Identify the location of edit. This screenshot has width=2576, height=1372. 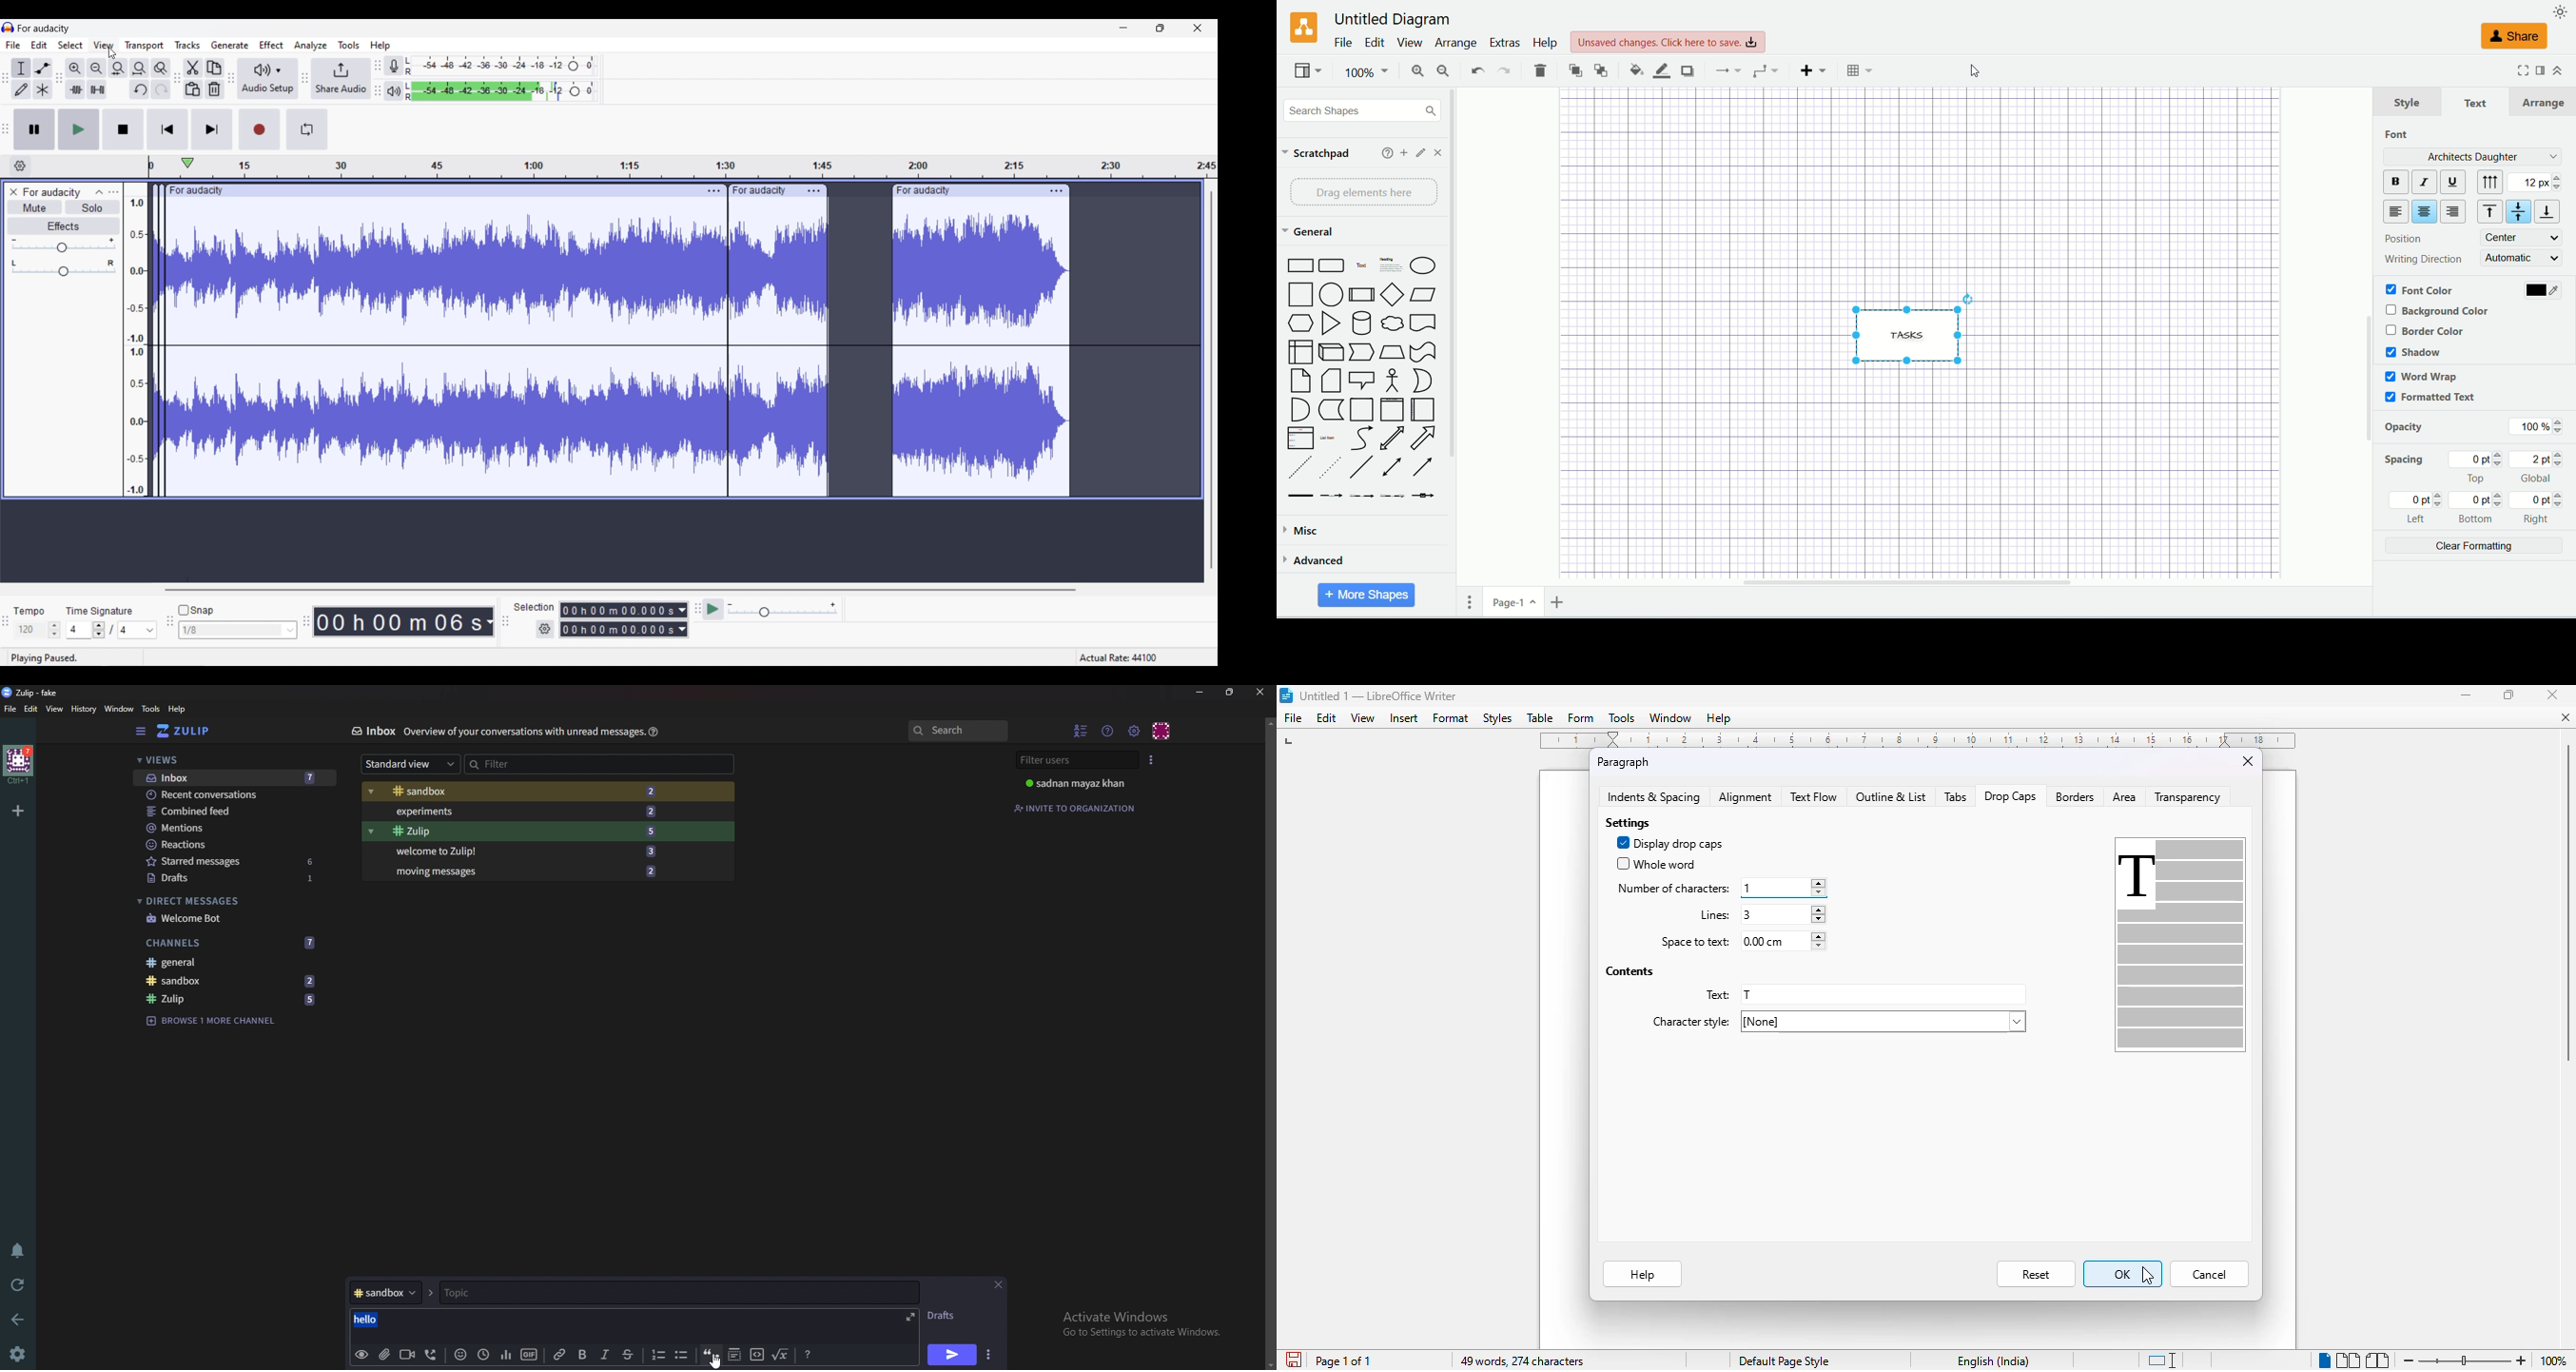
(1326, 717).